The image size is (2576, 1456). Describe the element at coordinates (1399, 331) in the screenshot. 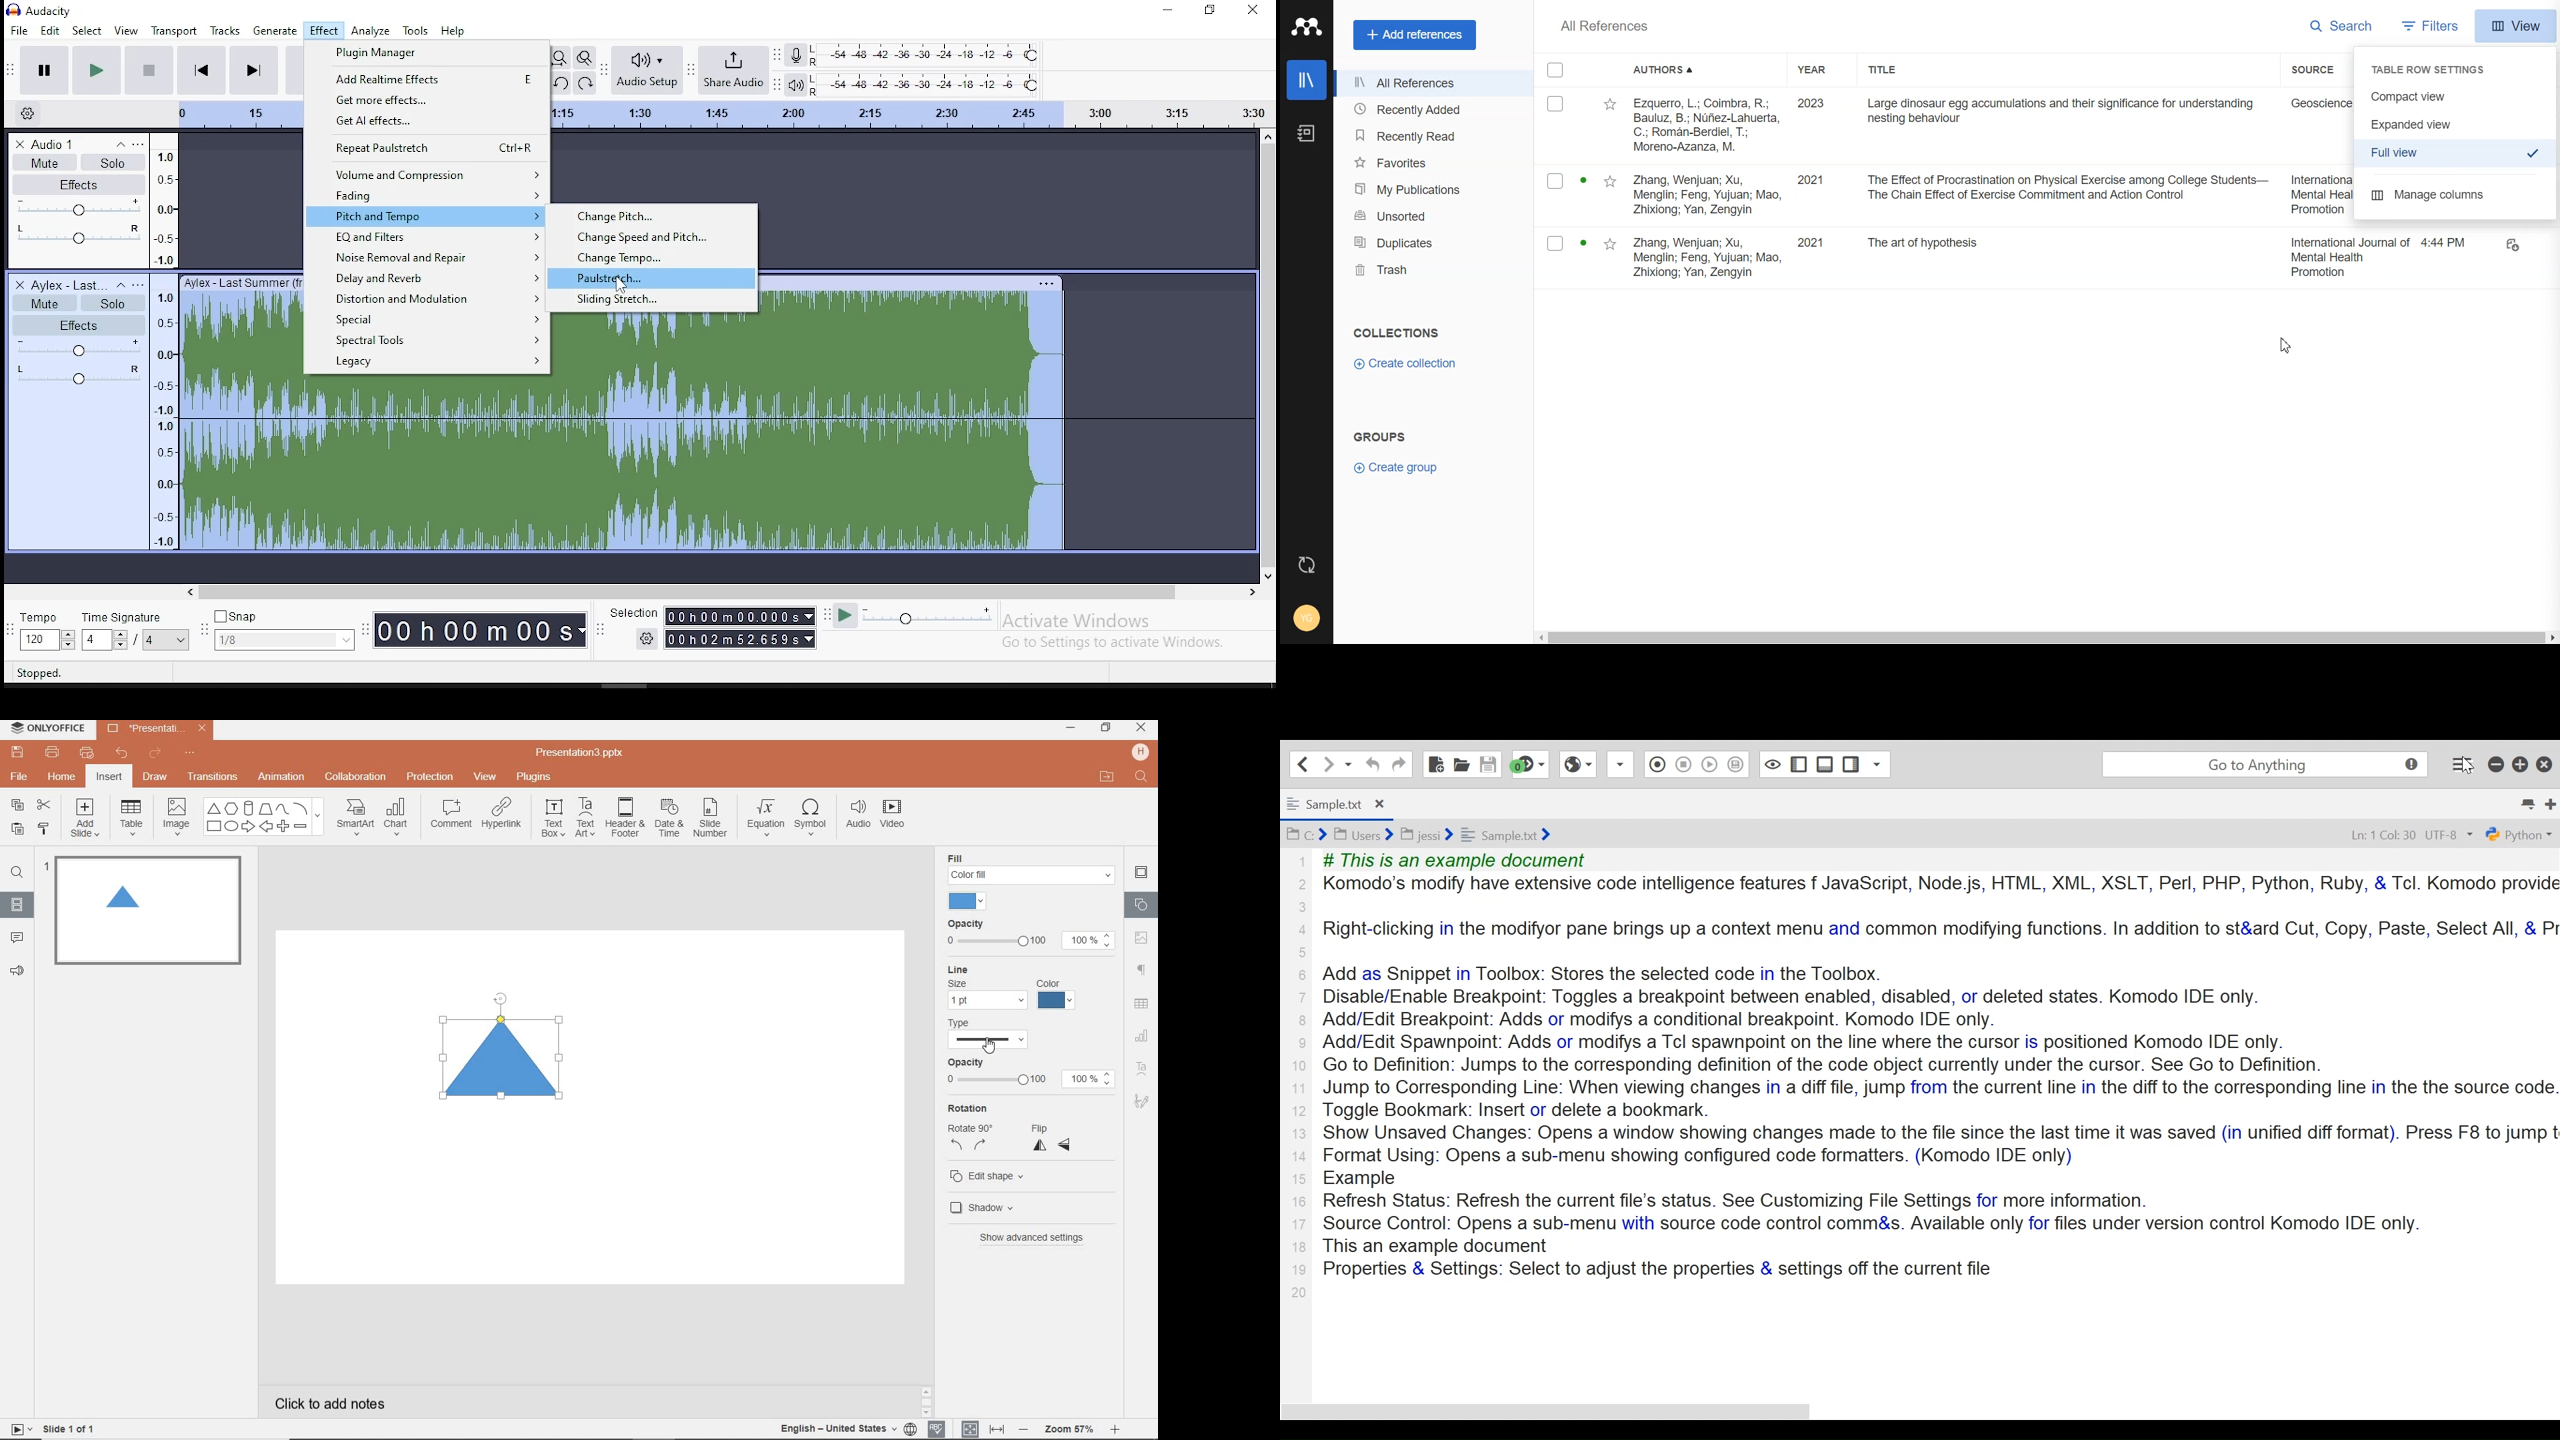

I see `collections` at that location.